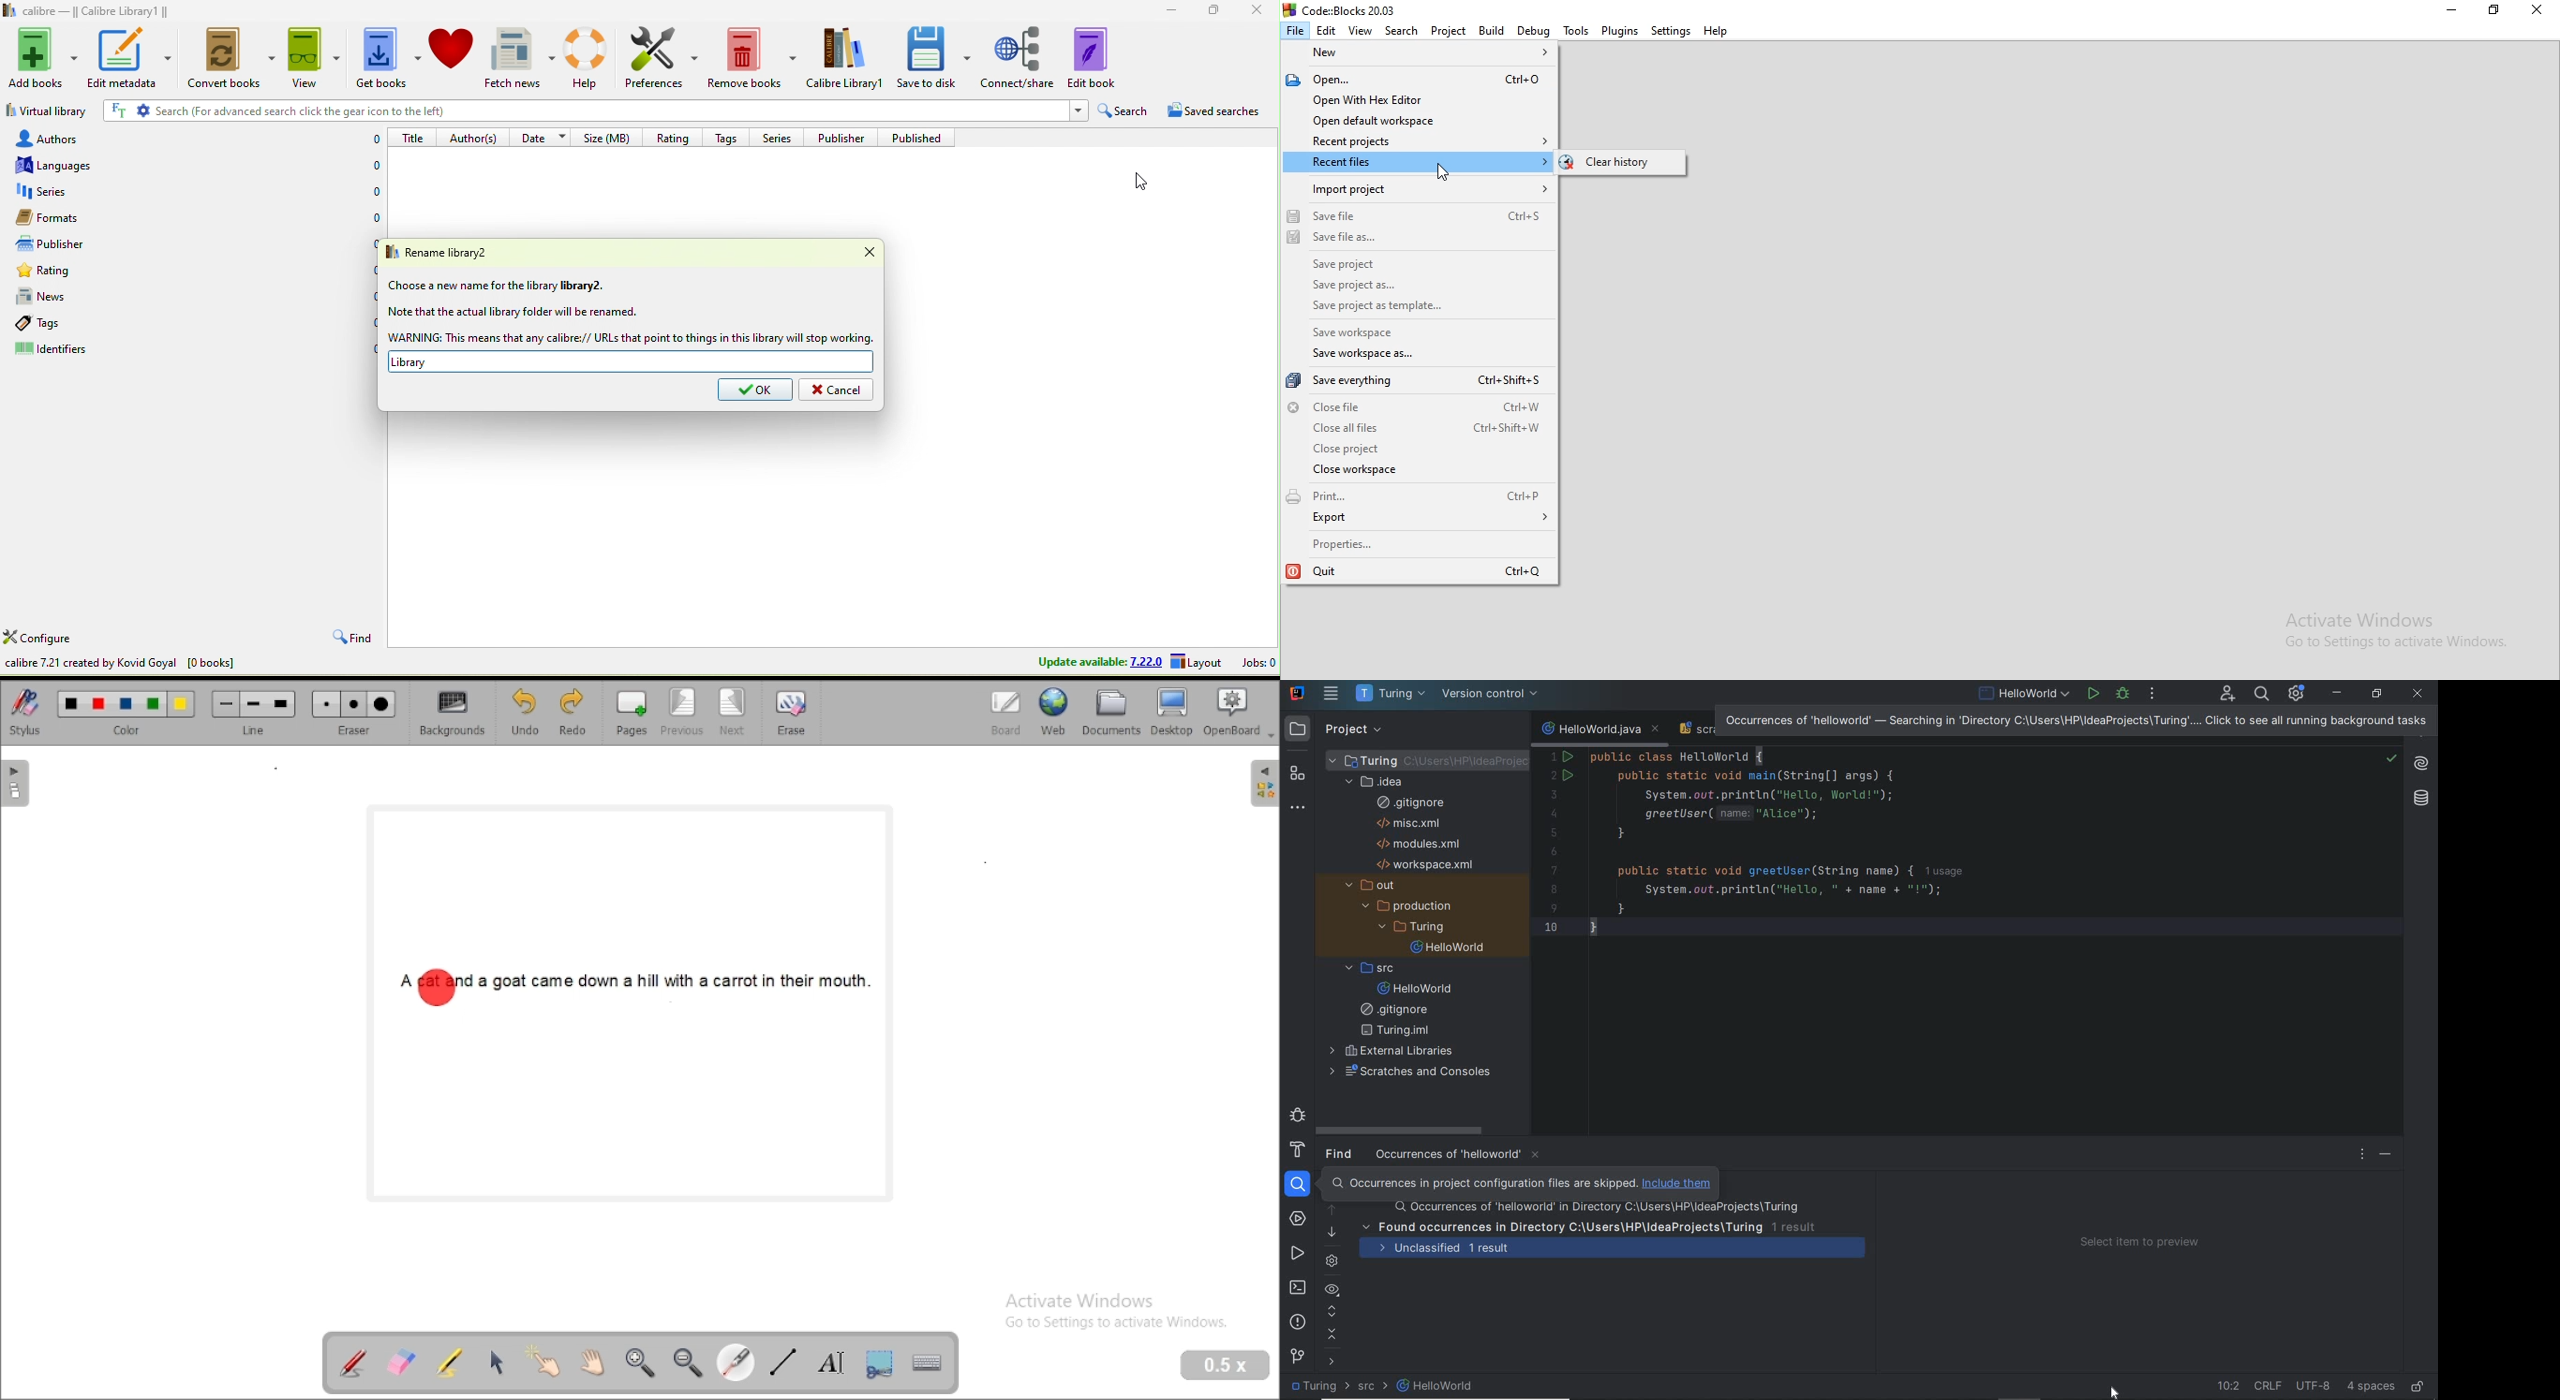  Describe the element at coordinates (414, 137) in the screenshot. I see `title` at that location.